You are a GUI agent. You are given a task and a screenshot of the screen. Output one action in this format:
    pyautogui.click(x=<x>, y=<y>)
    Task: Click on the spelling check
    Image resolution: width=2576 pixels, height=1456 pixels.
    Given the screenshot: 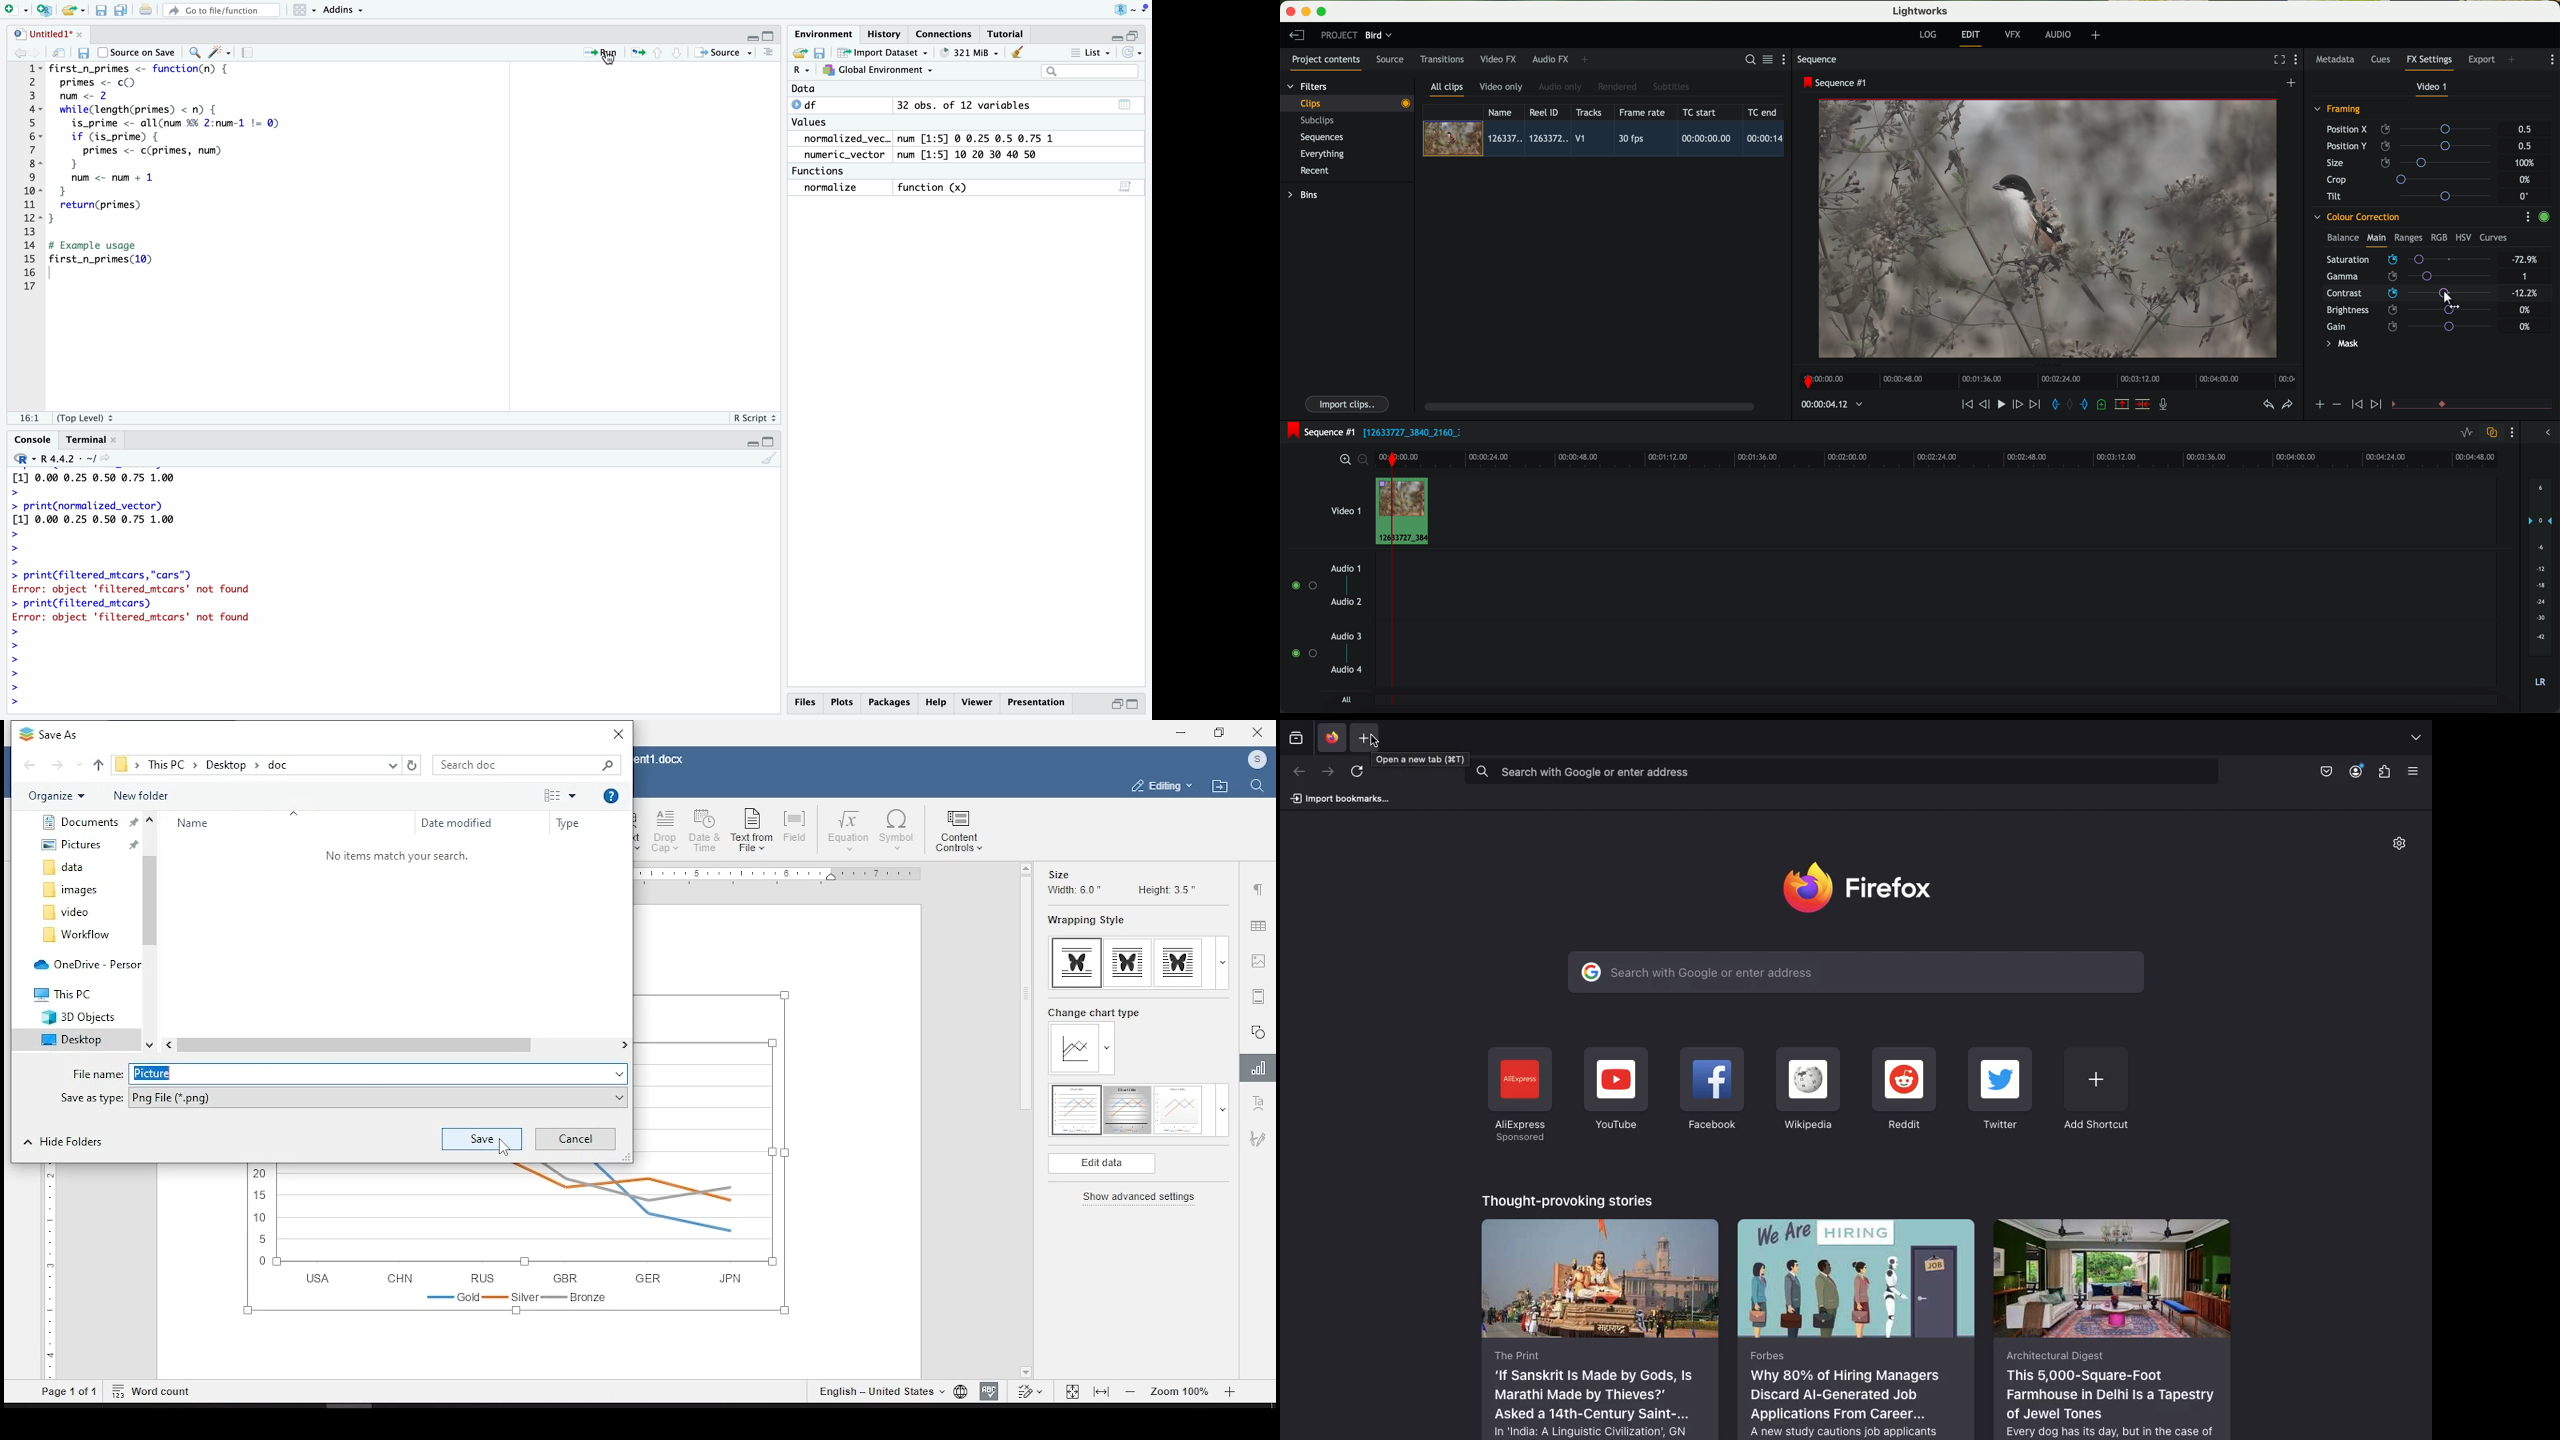 What is the action you would take?
    pyautogui.click(x=988, y=1391)
    